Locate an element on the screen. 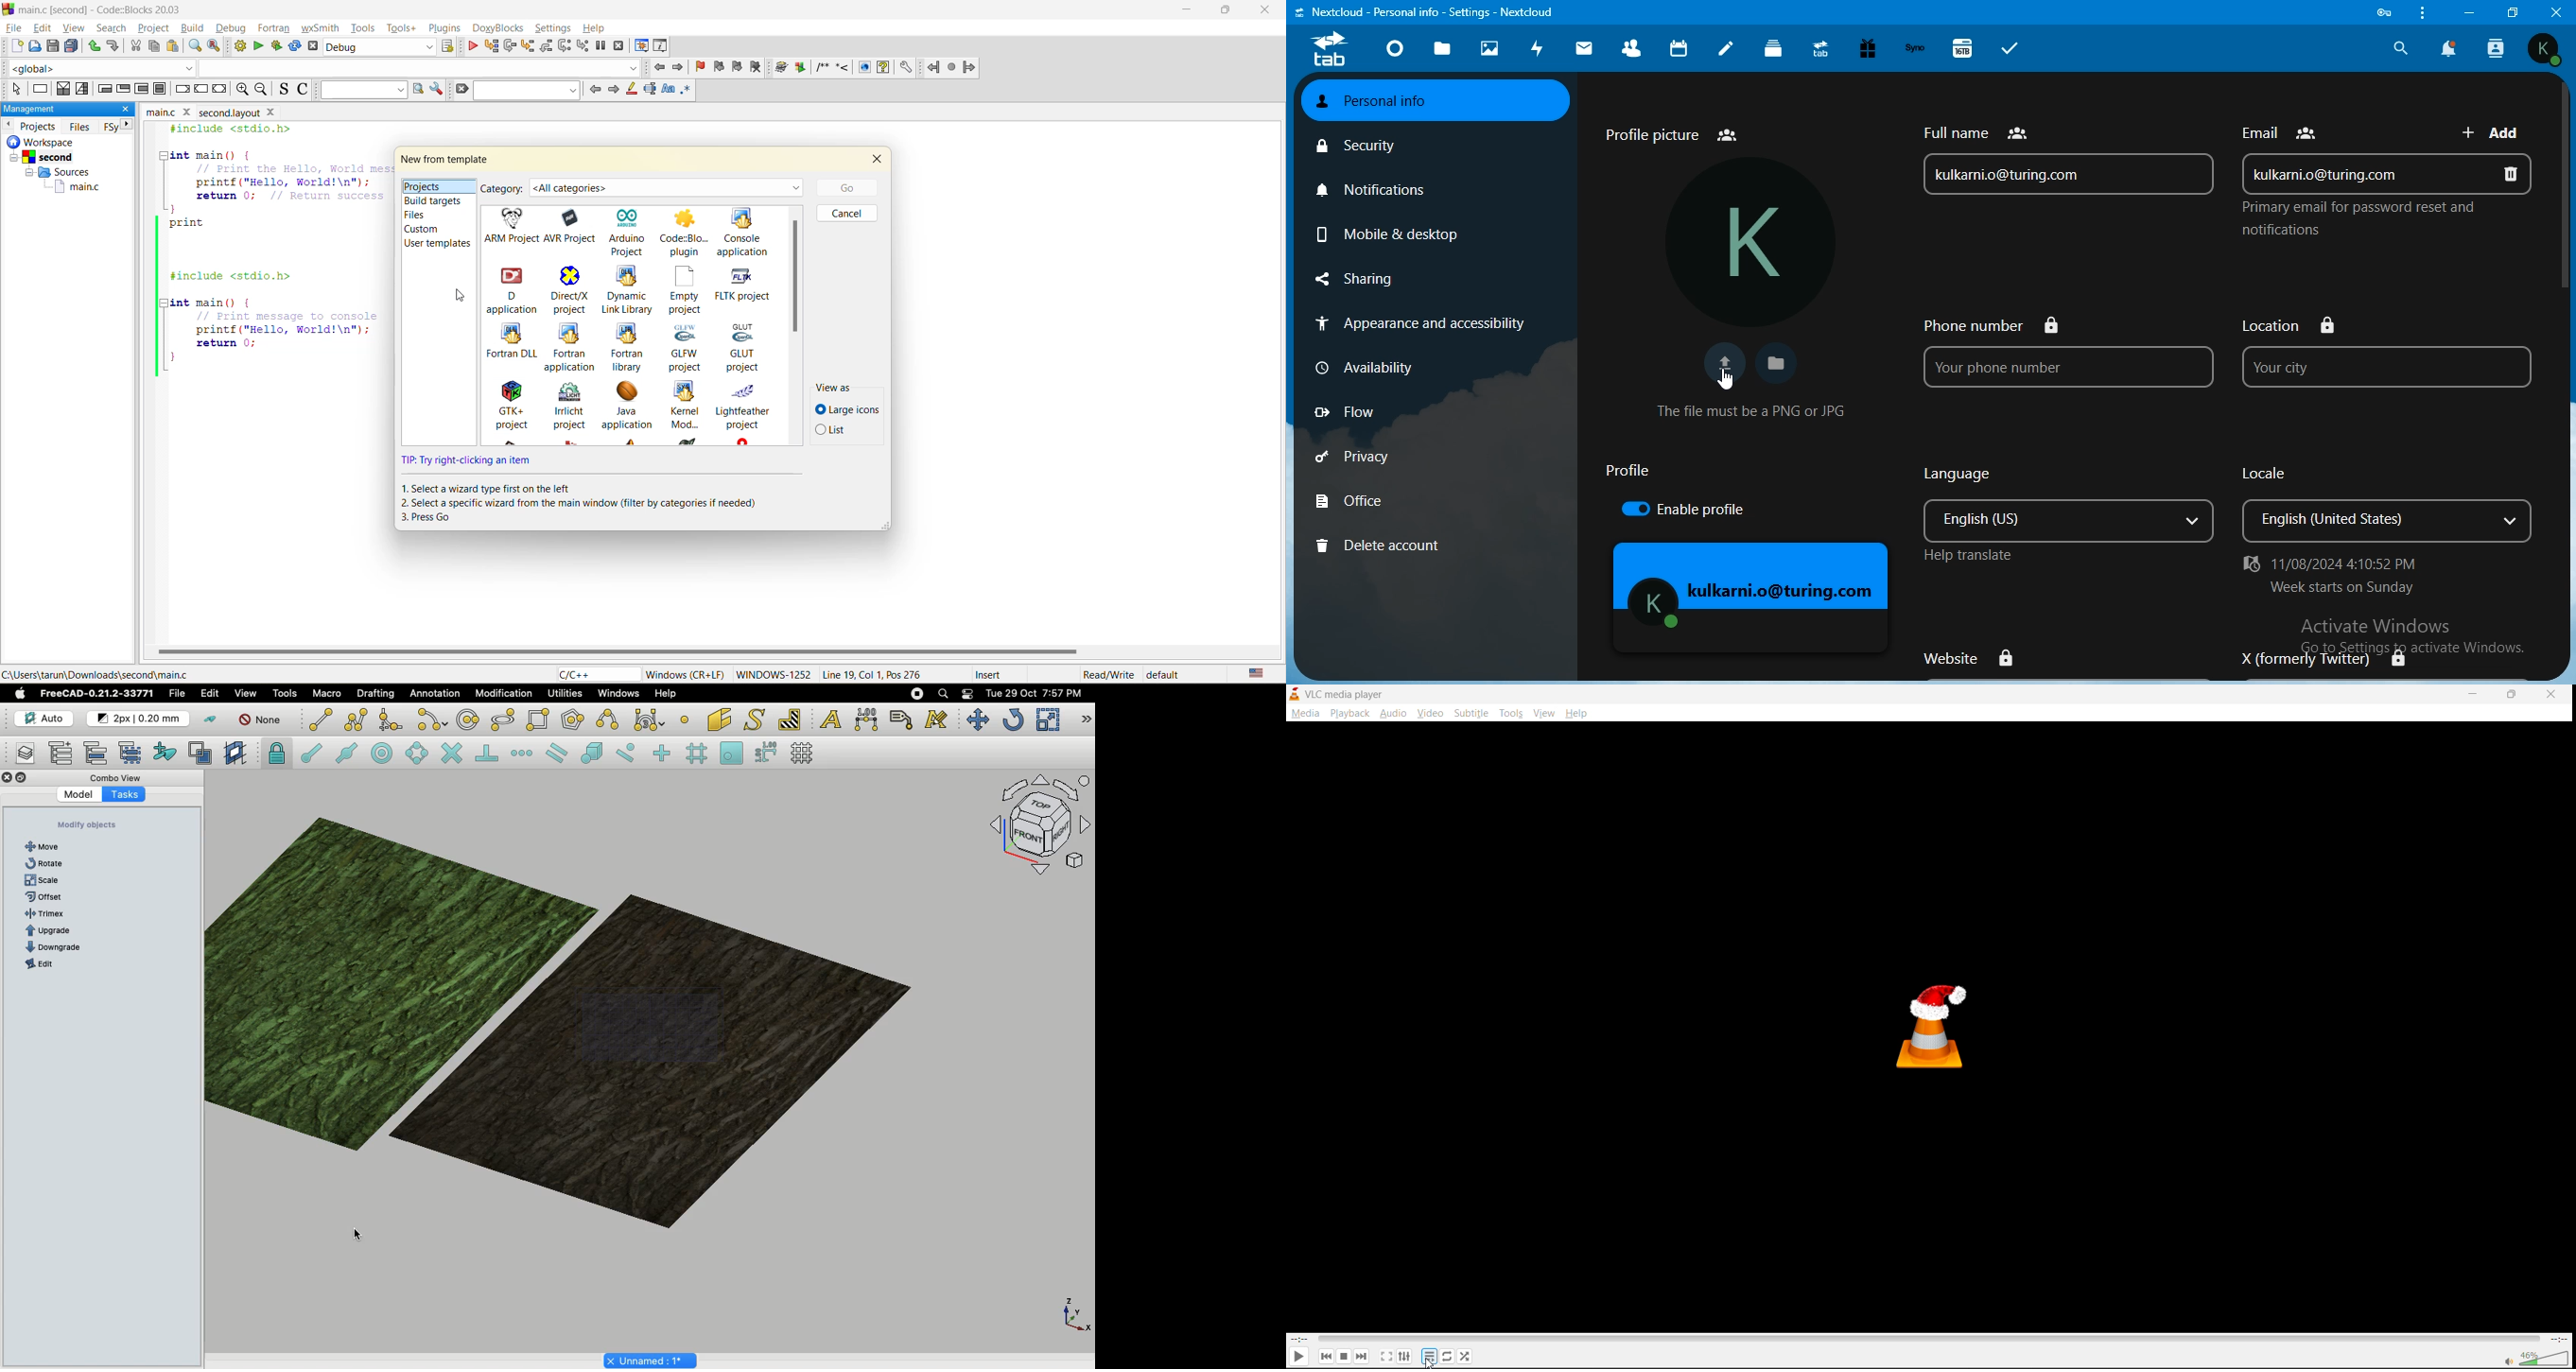 The width and height of the screenshot is (2576, 1372). total track time is located at coordinates (2557, 1338).